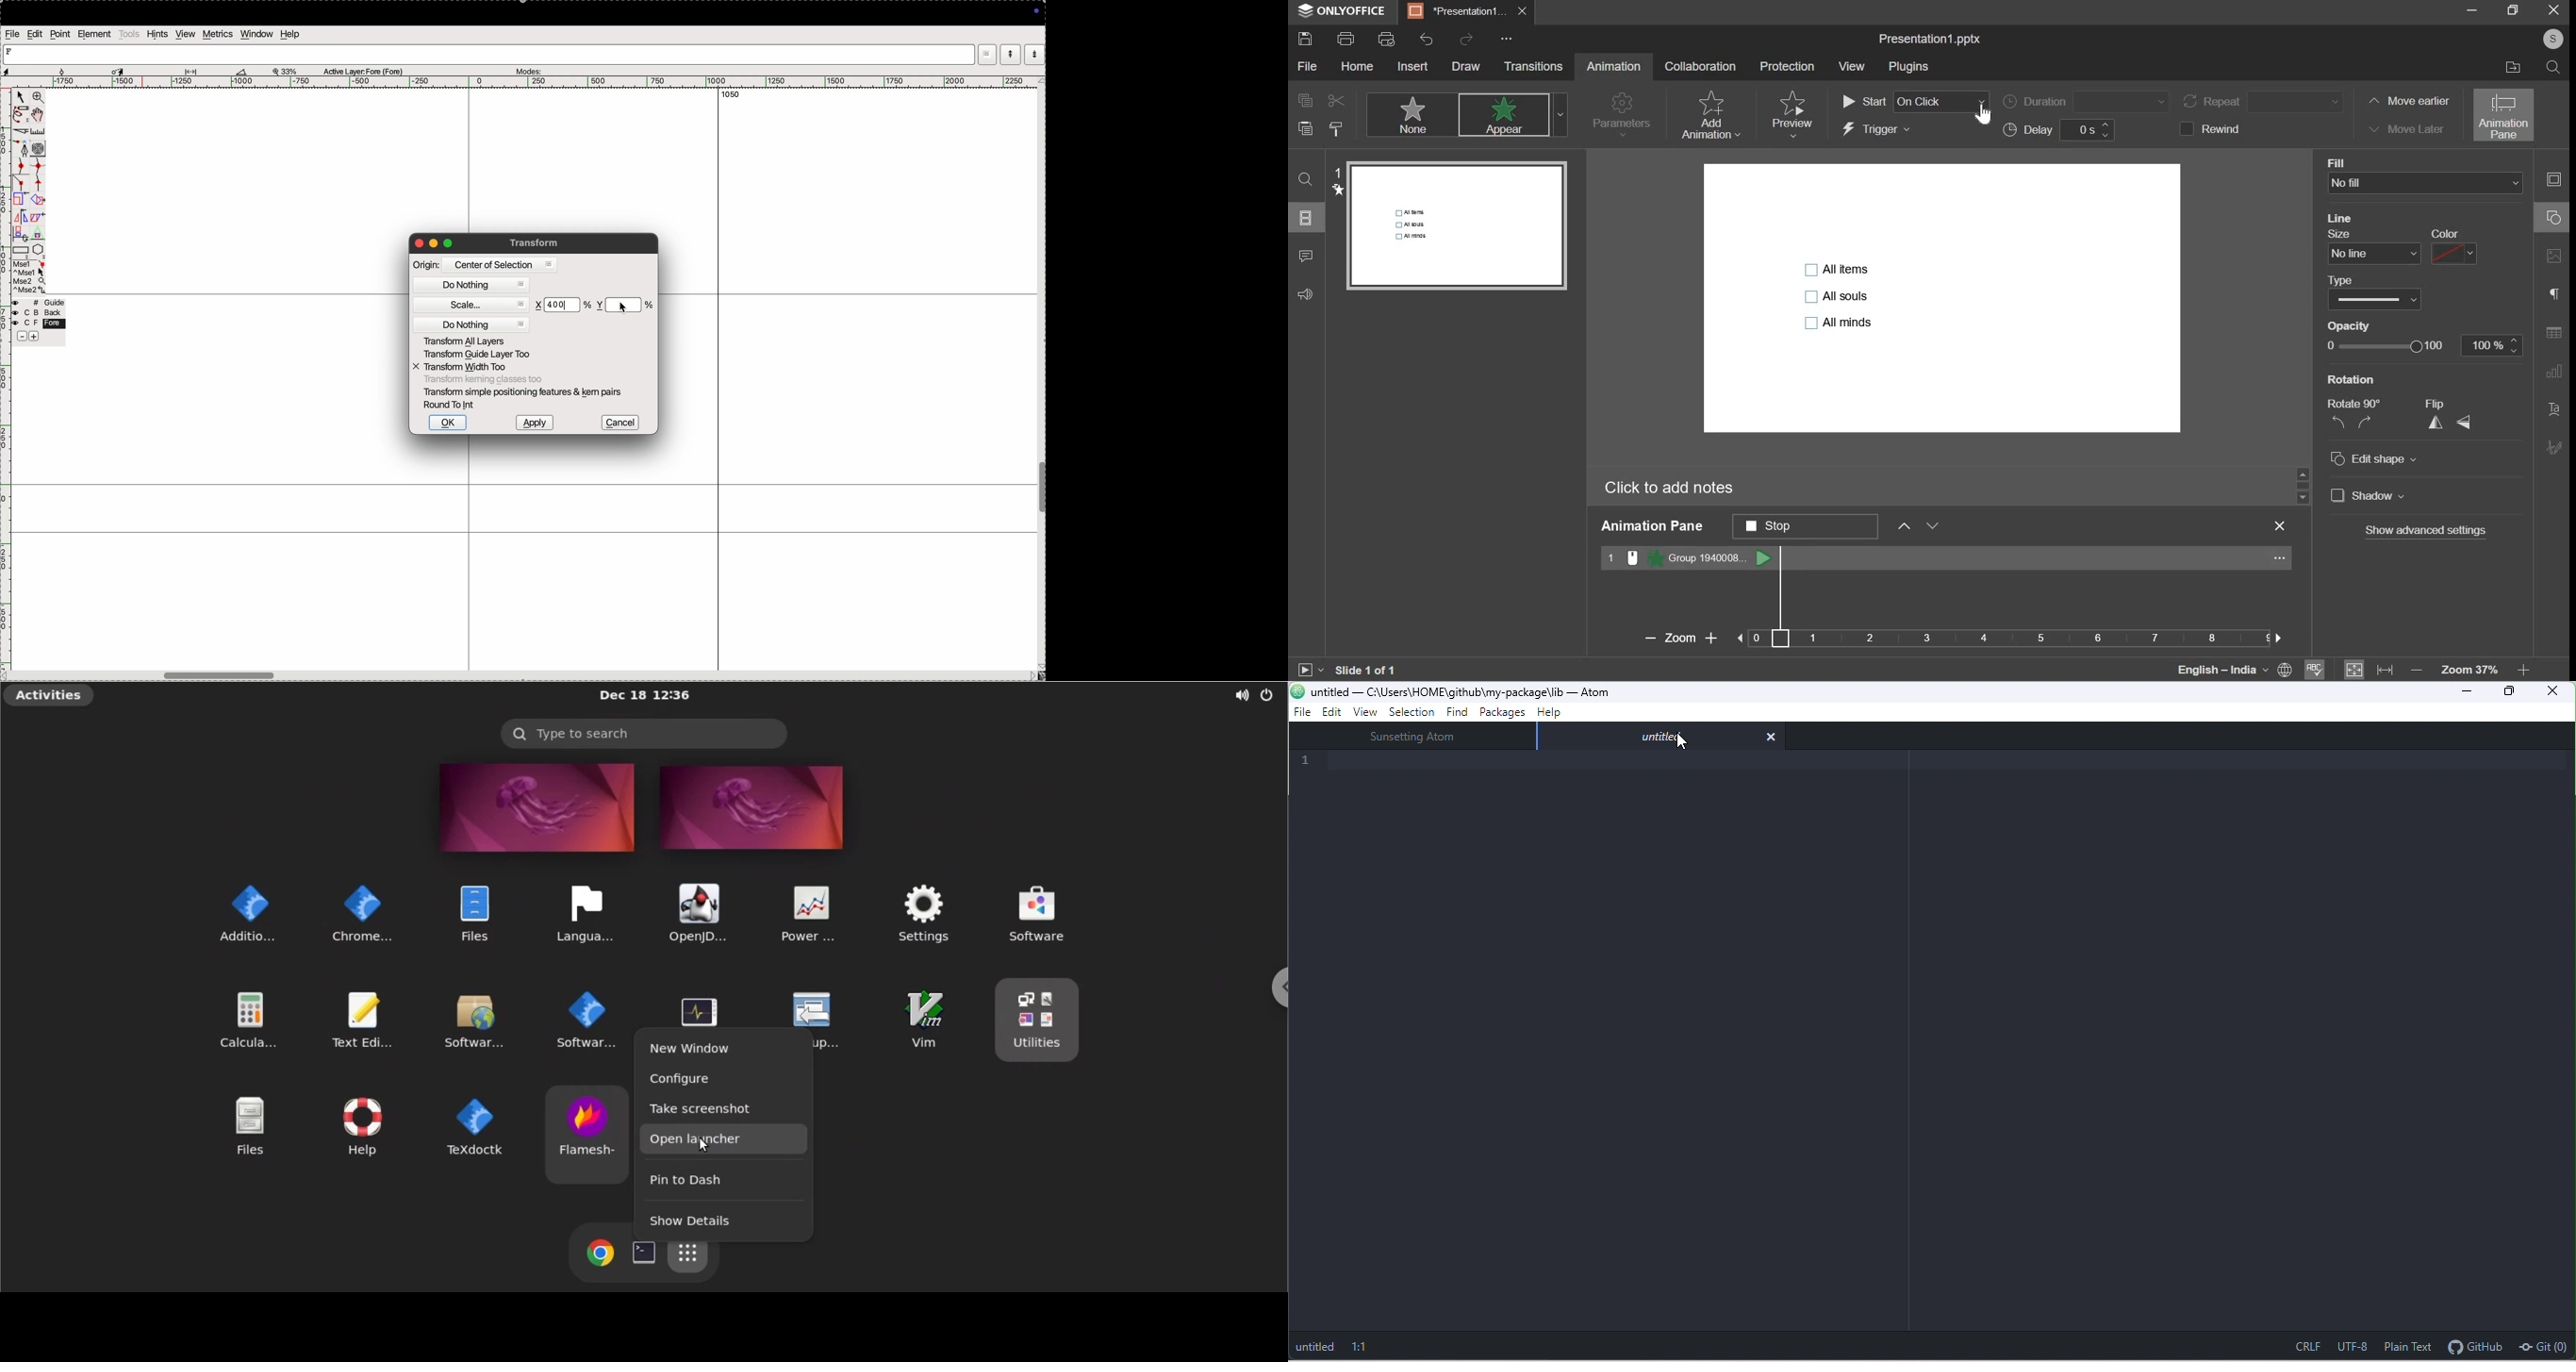 The image size is (2576, 1372). Describe the element at coordinates (1522, 11) in the screenshot. I see `exit` at that location.